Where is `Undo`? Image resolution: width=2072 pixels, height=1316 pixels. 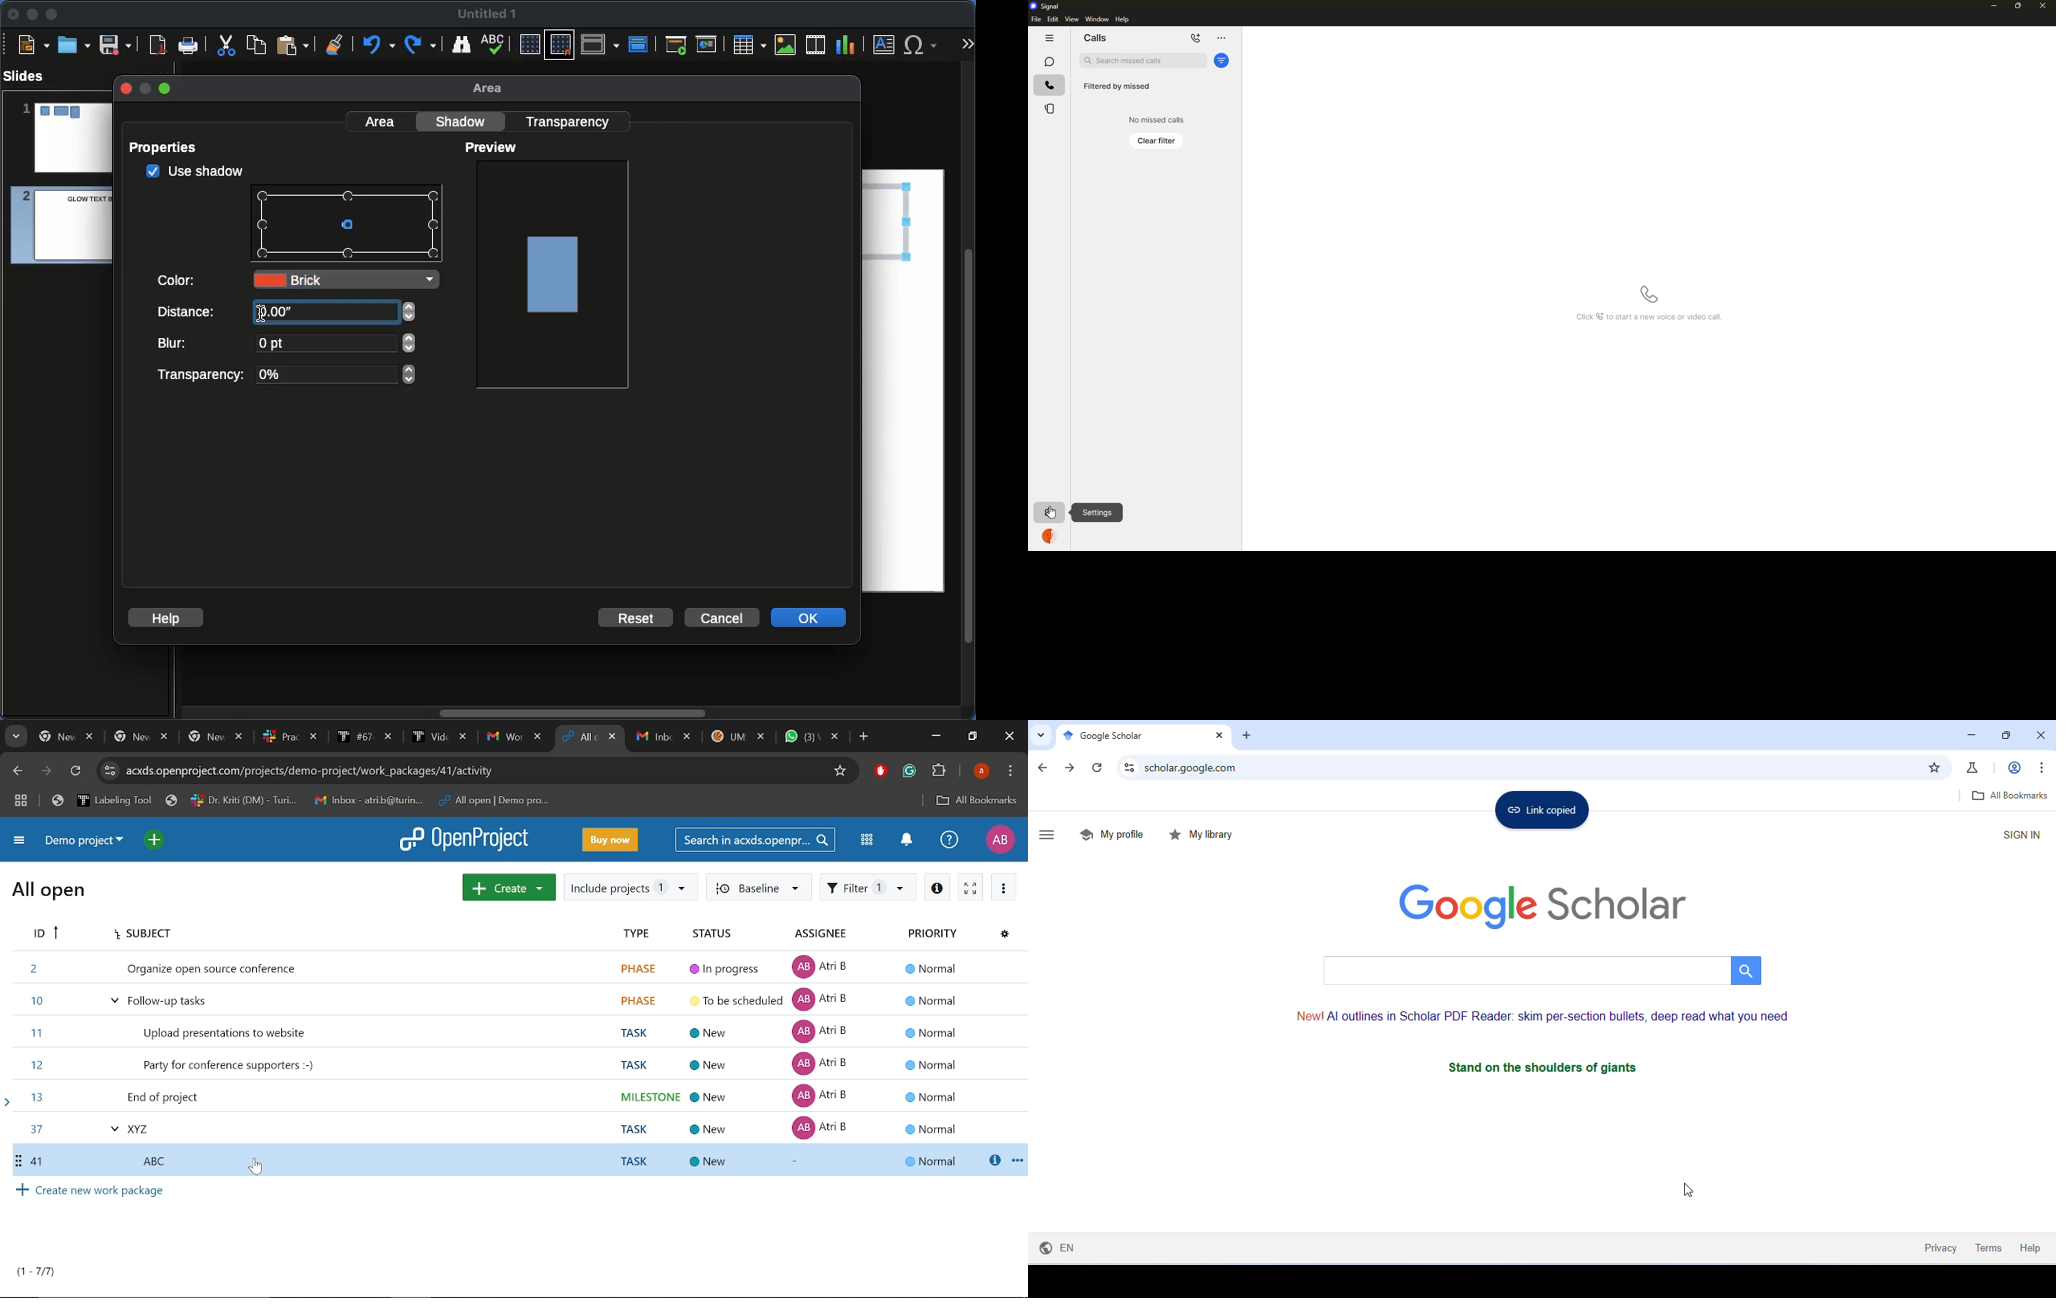 Undo is located at coordinates (377, 45).